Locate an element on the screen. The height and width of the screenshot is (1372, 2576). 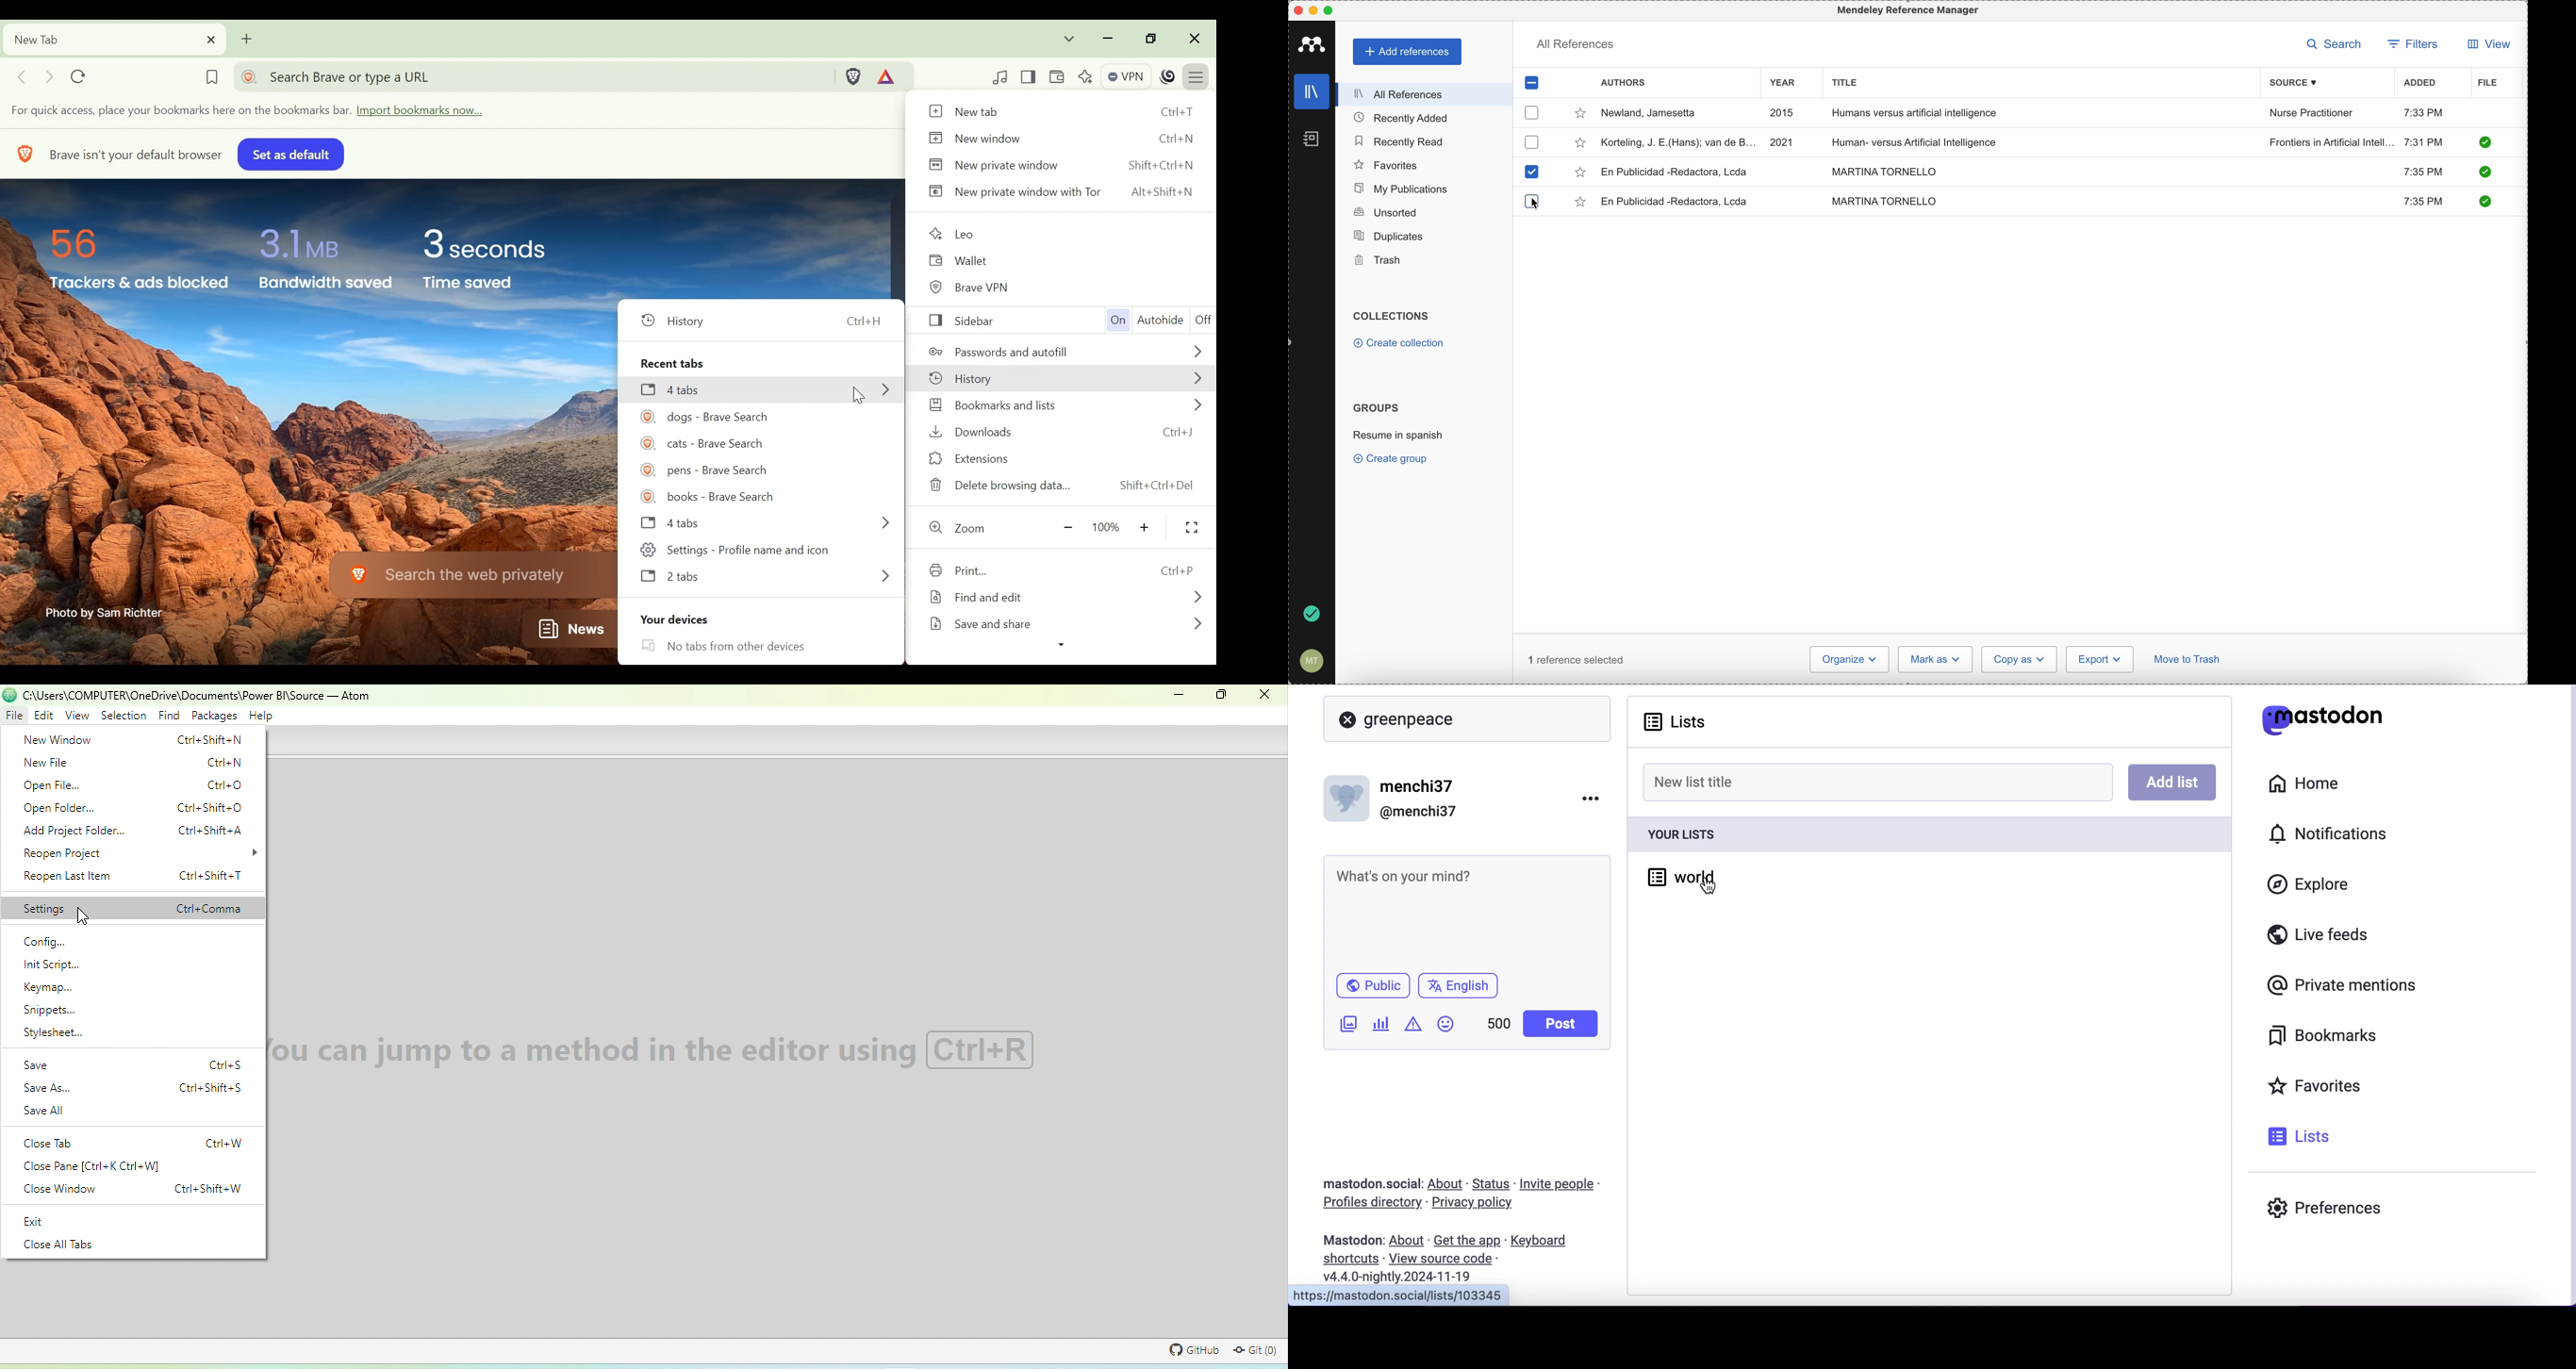
post button is located at coordinates (1563, 1024).